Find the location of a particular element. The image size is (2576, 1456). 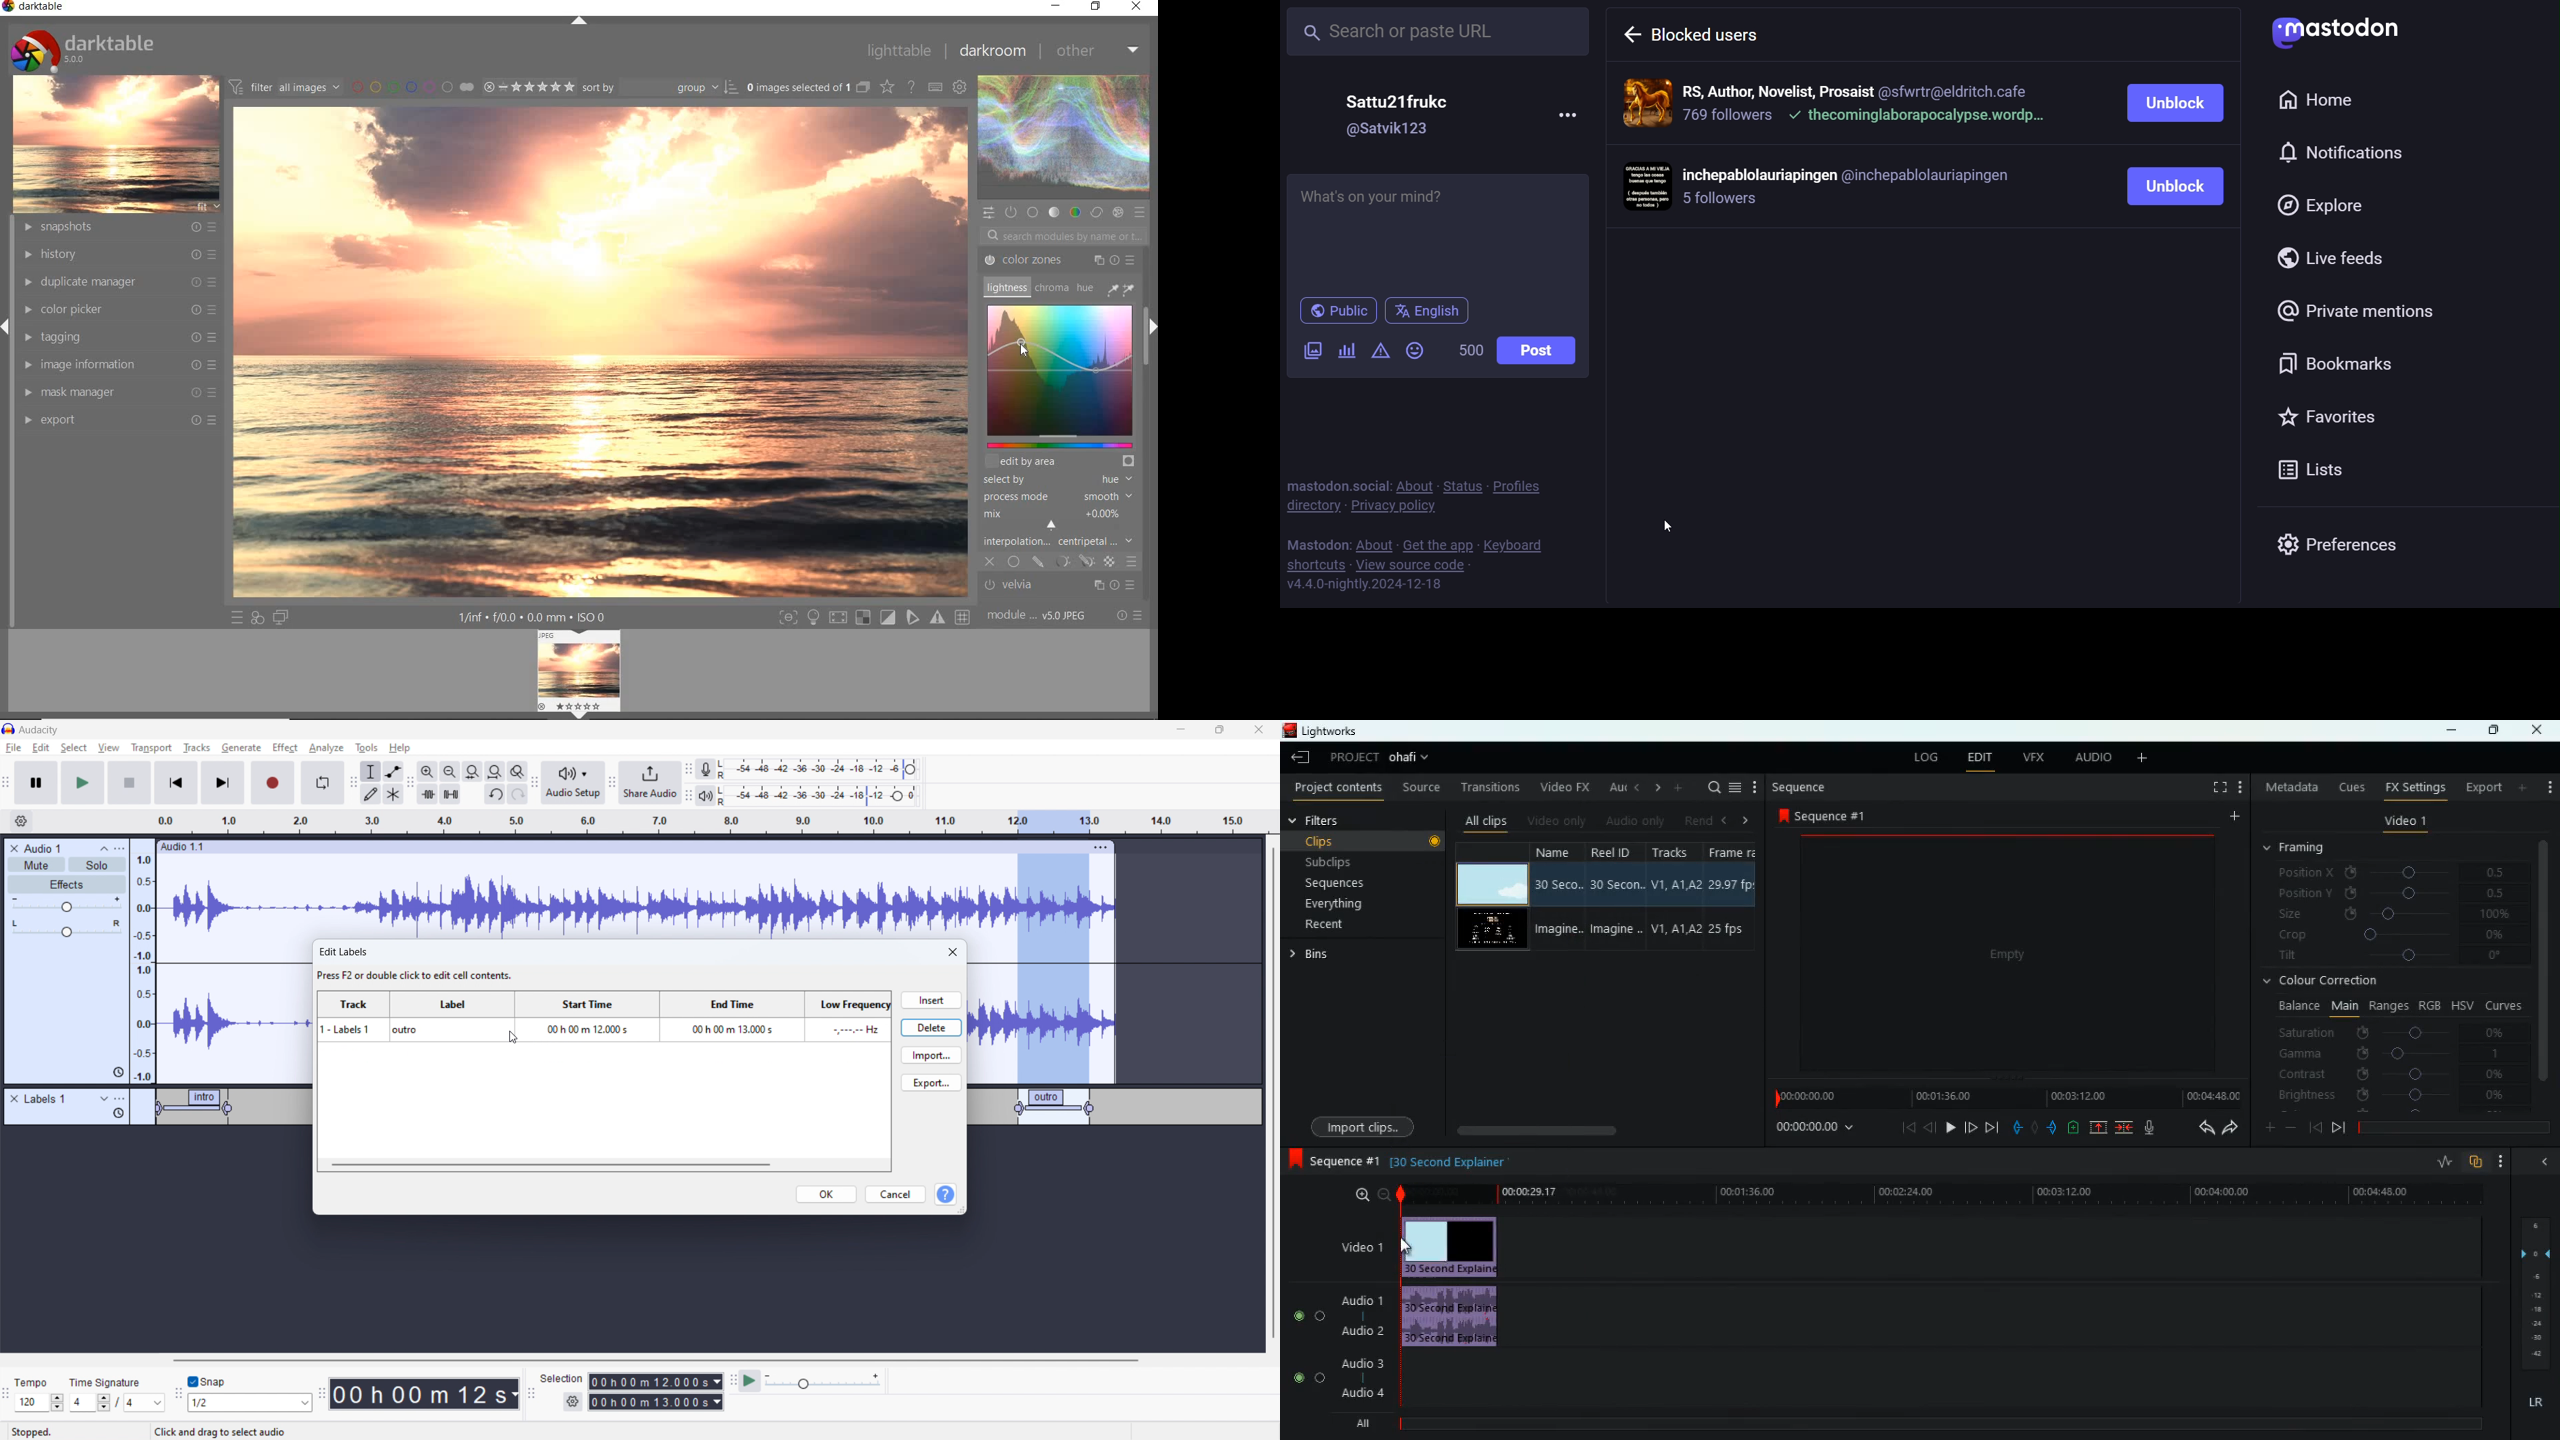

multi tool is located at coordinates (394, 794).